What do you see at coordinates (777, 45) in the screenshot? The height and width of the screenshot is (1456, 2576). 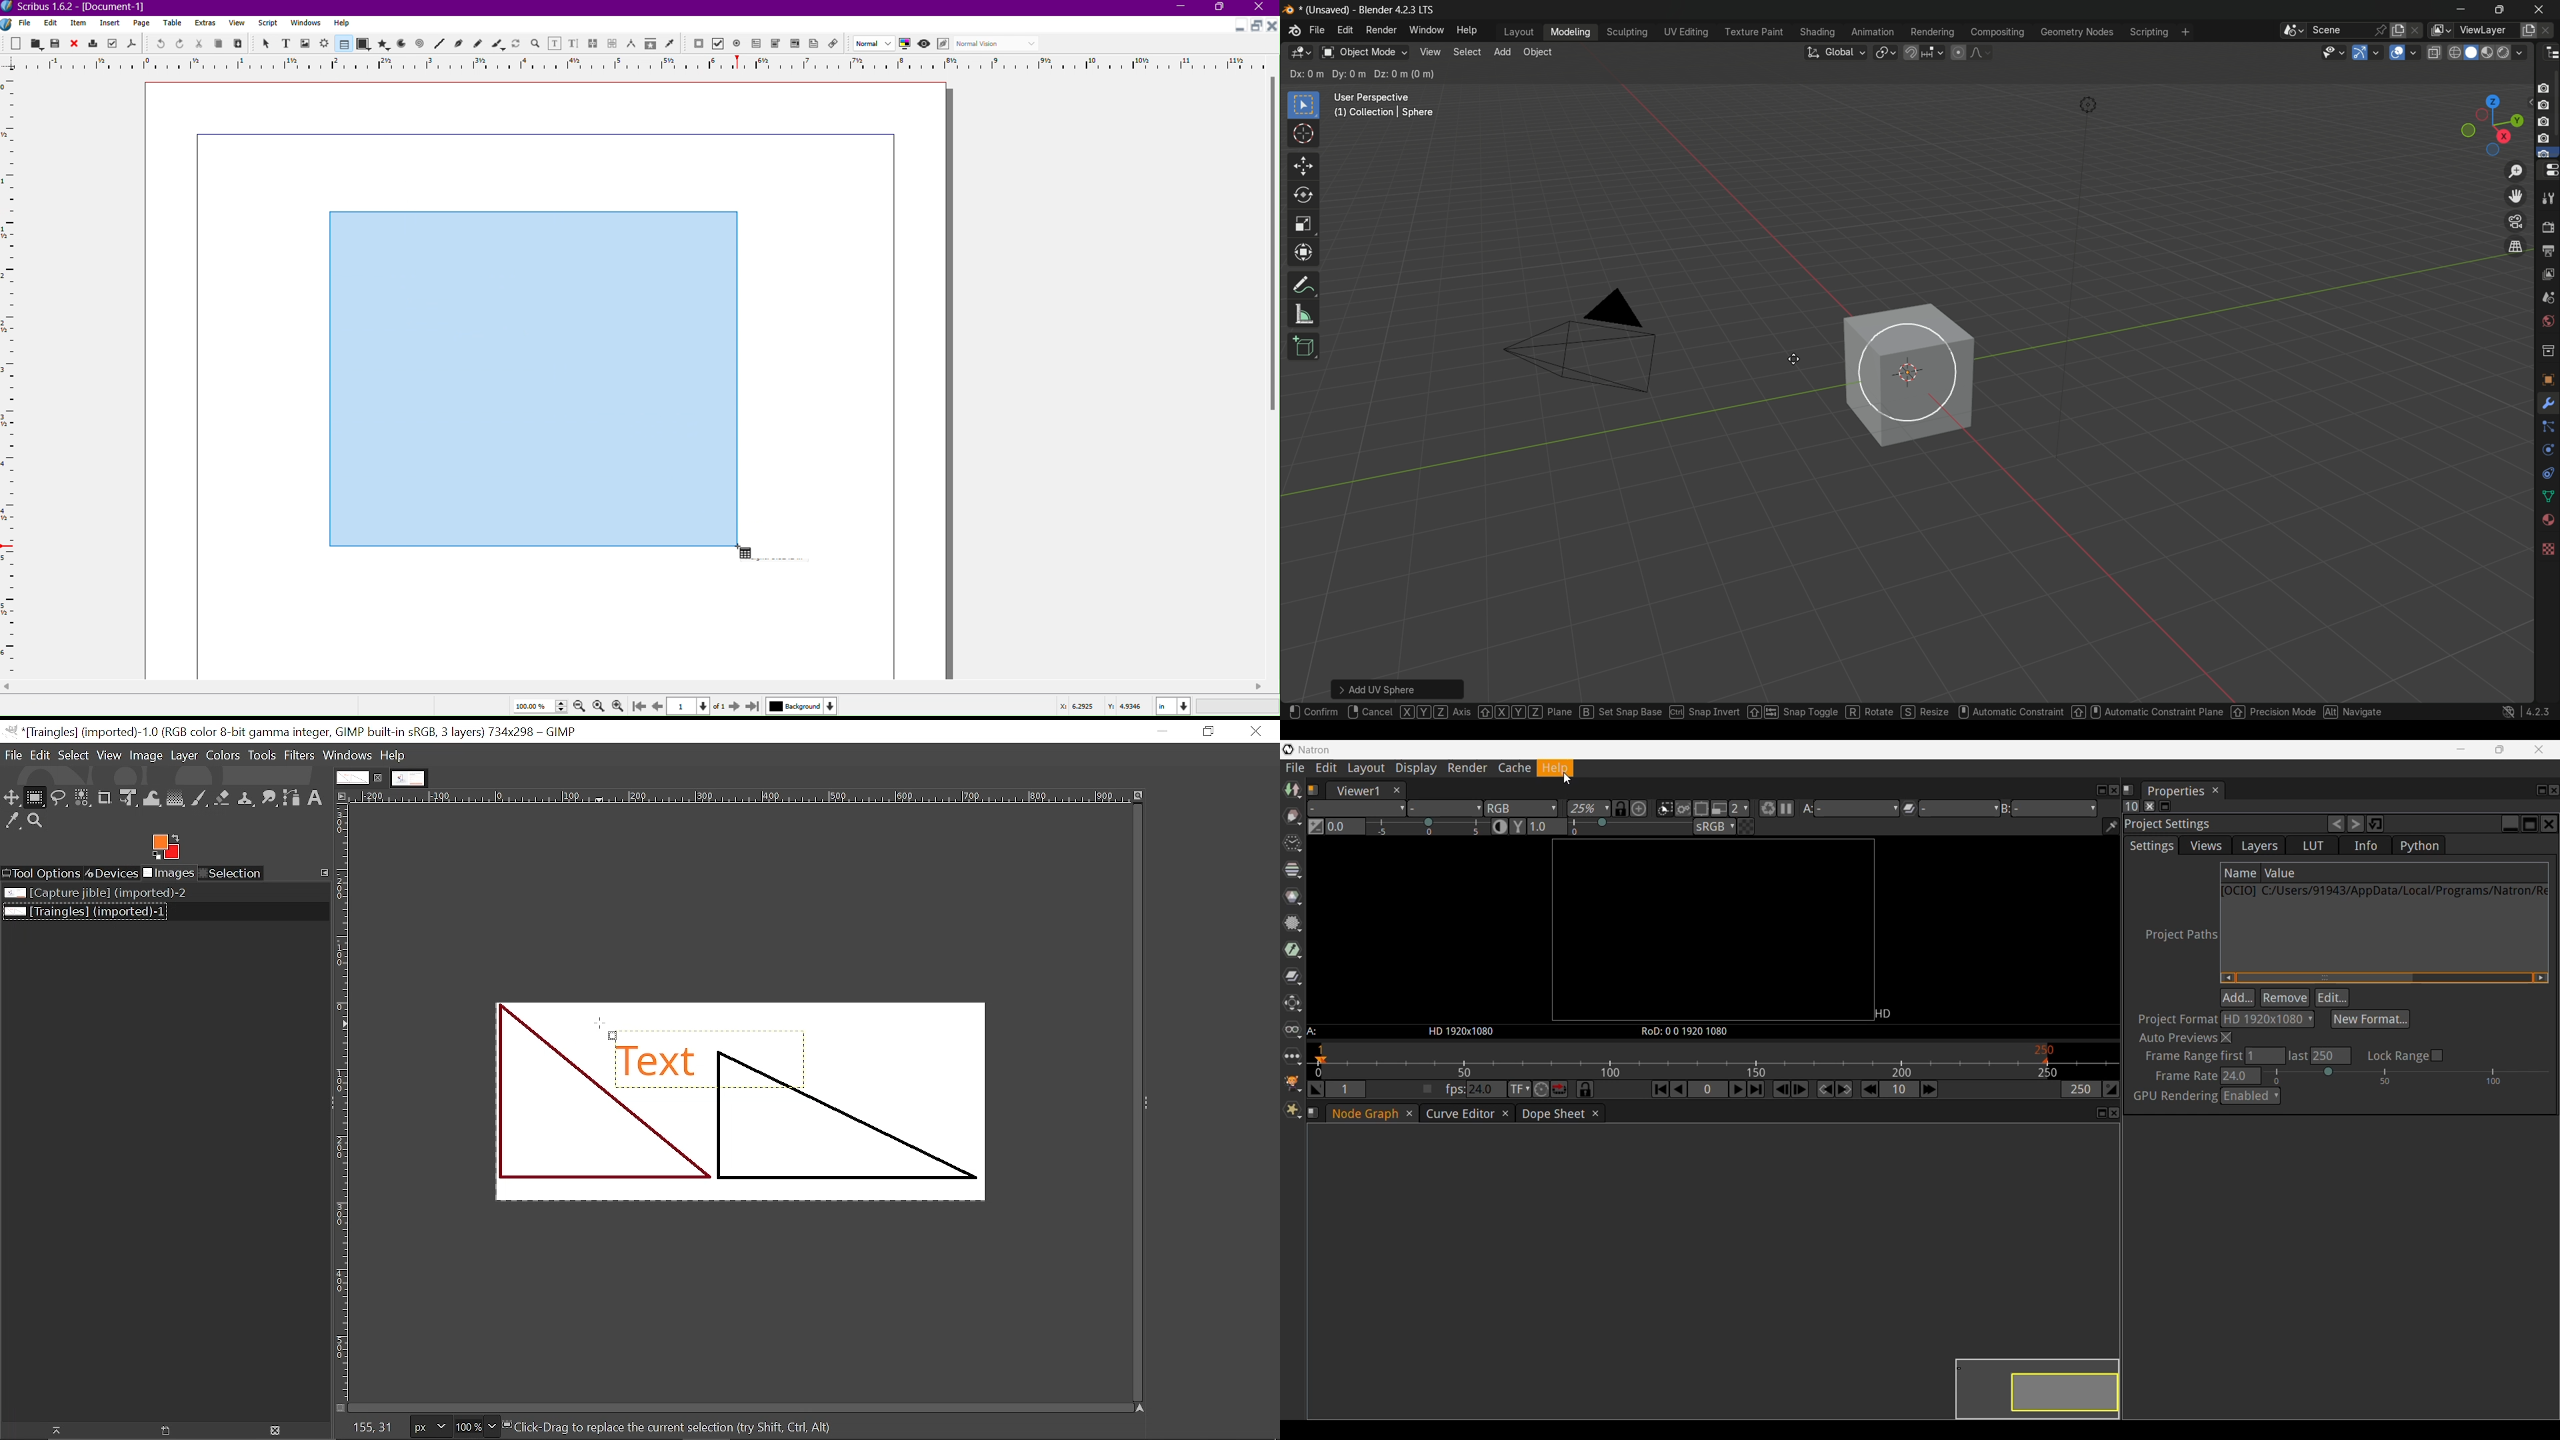 I see `PDF Combo Box` at bounding box center [777, 45].